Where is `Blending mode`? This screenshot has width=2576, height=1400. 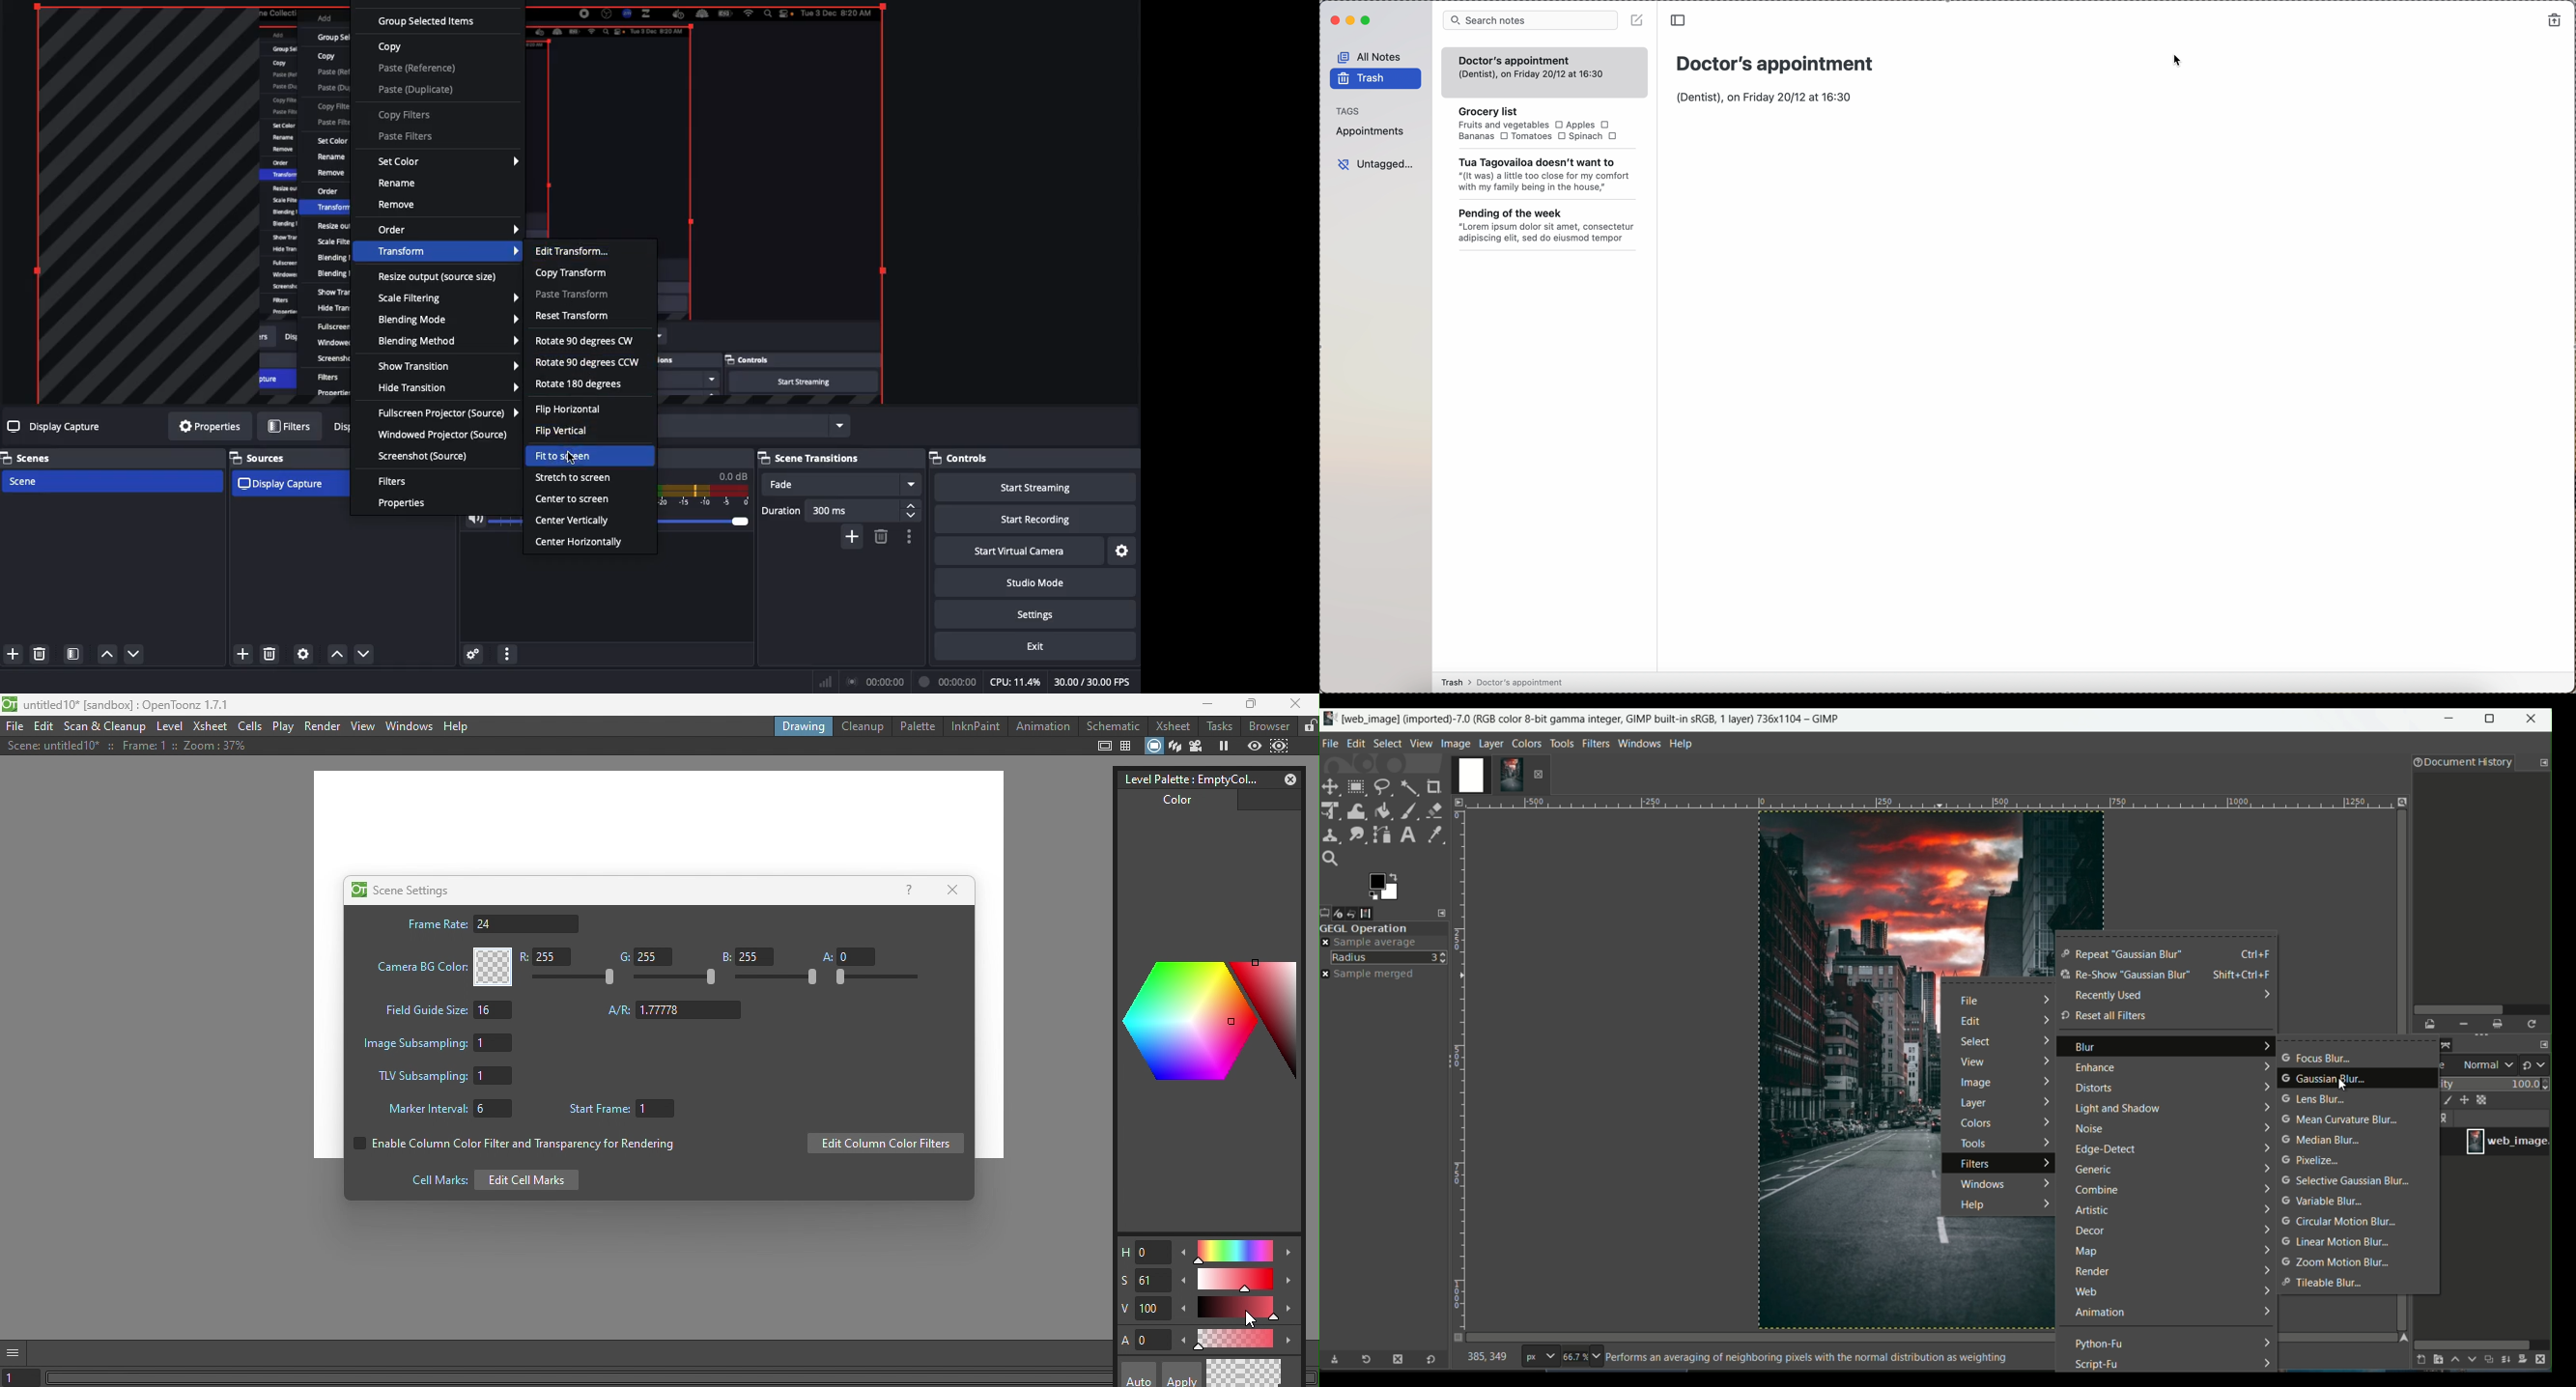 Blending mode is located at coordinates (446, 319).